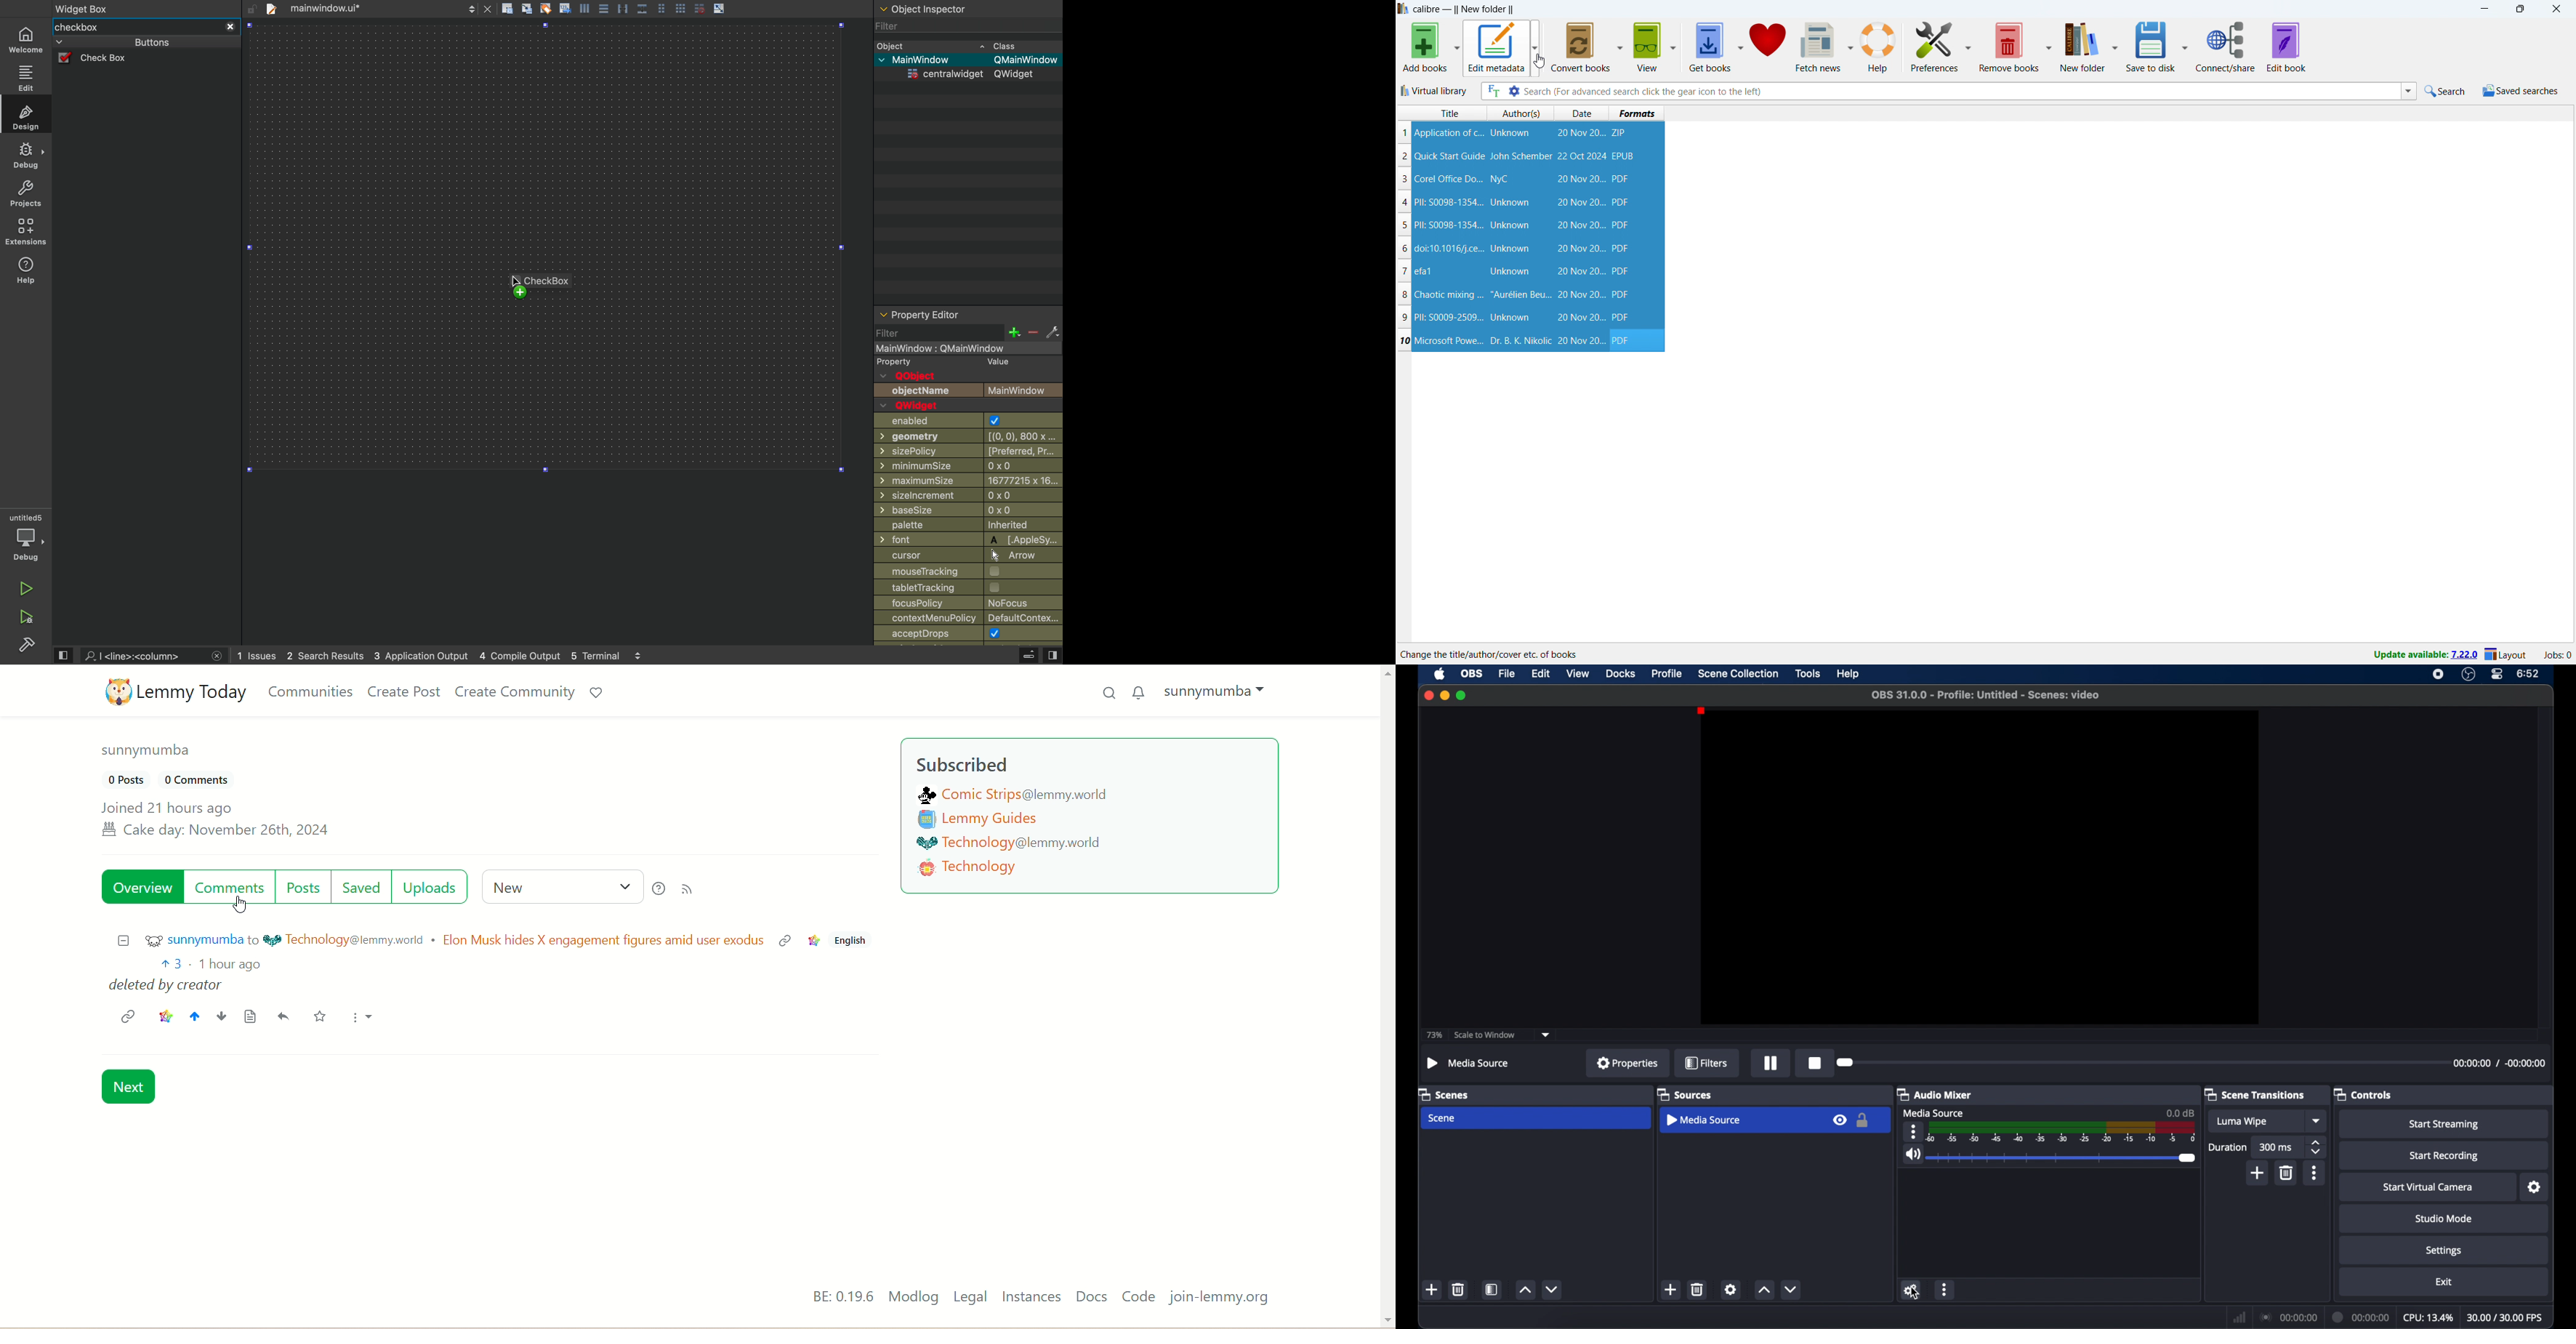 This screenshot has width=2576, height=1344. What do you see at coordinates (2535, 1187) in the screenshot?
I see `settings` at bounding box center [2535, 1187].